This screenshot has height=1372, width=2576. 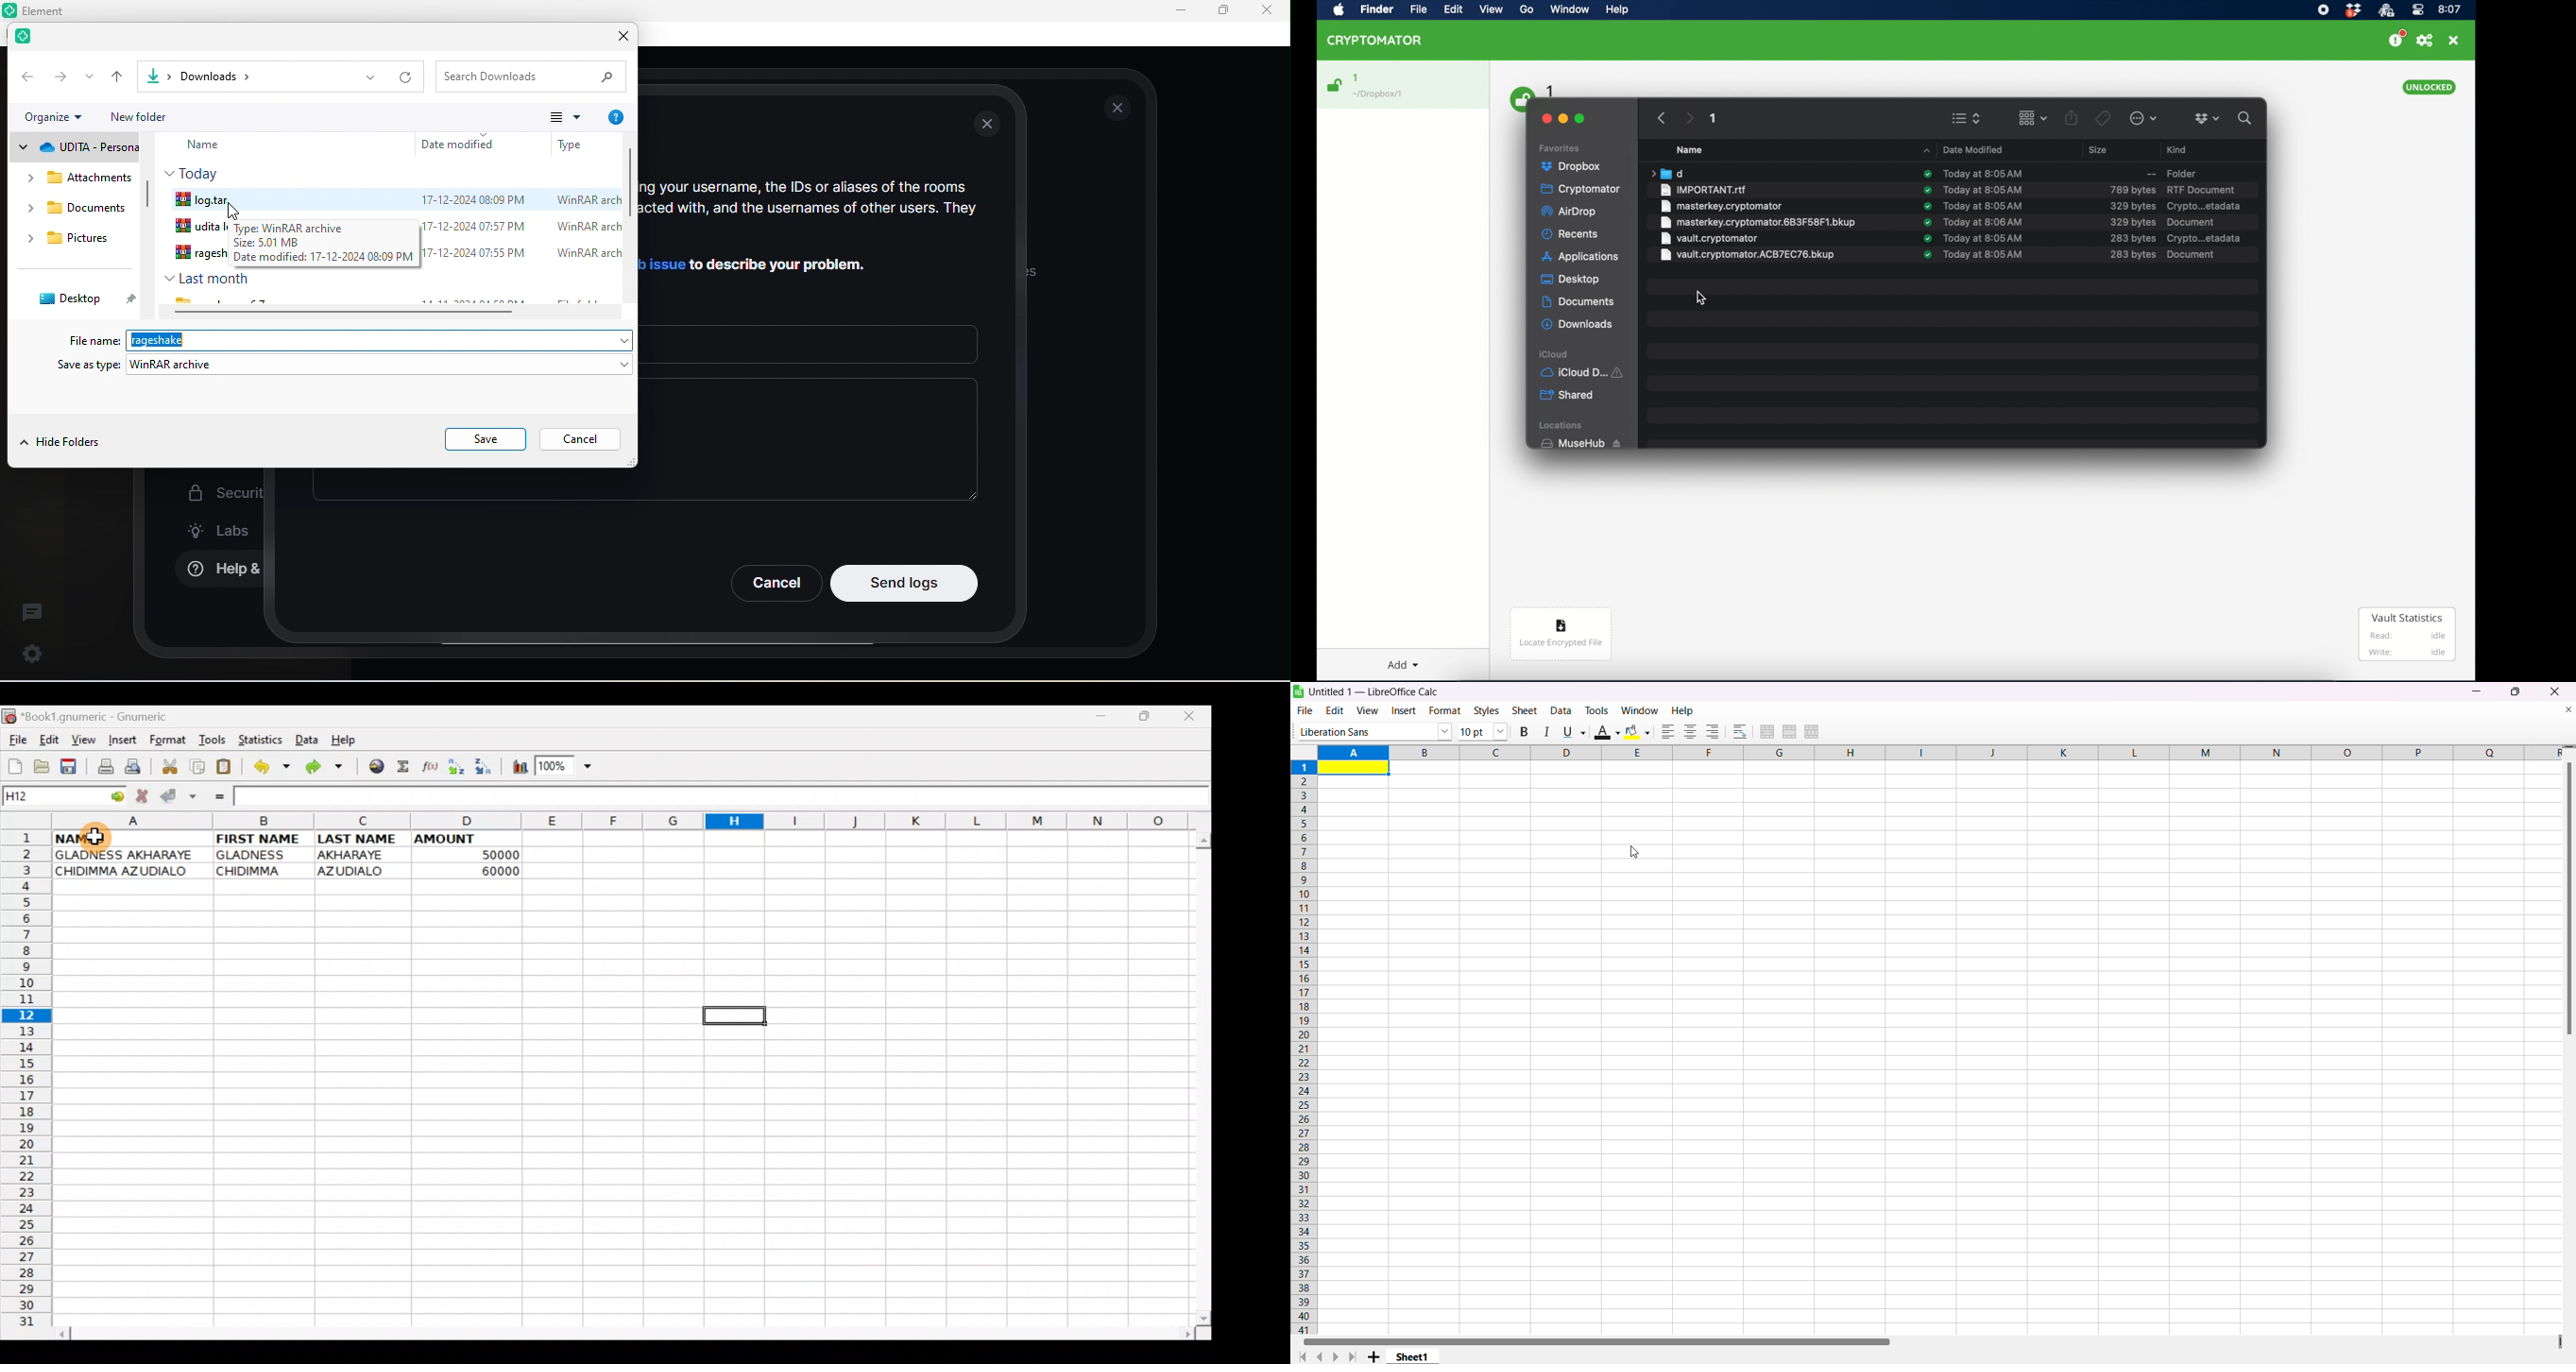 What do you see at coordinates (583, 198) in the screenshot?
I see `WinRAR arch` at bounding box center [583, 198].